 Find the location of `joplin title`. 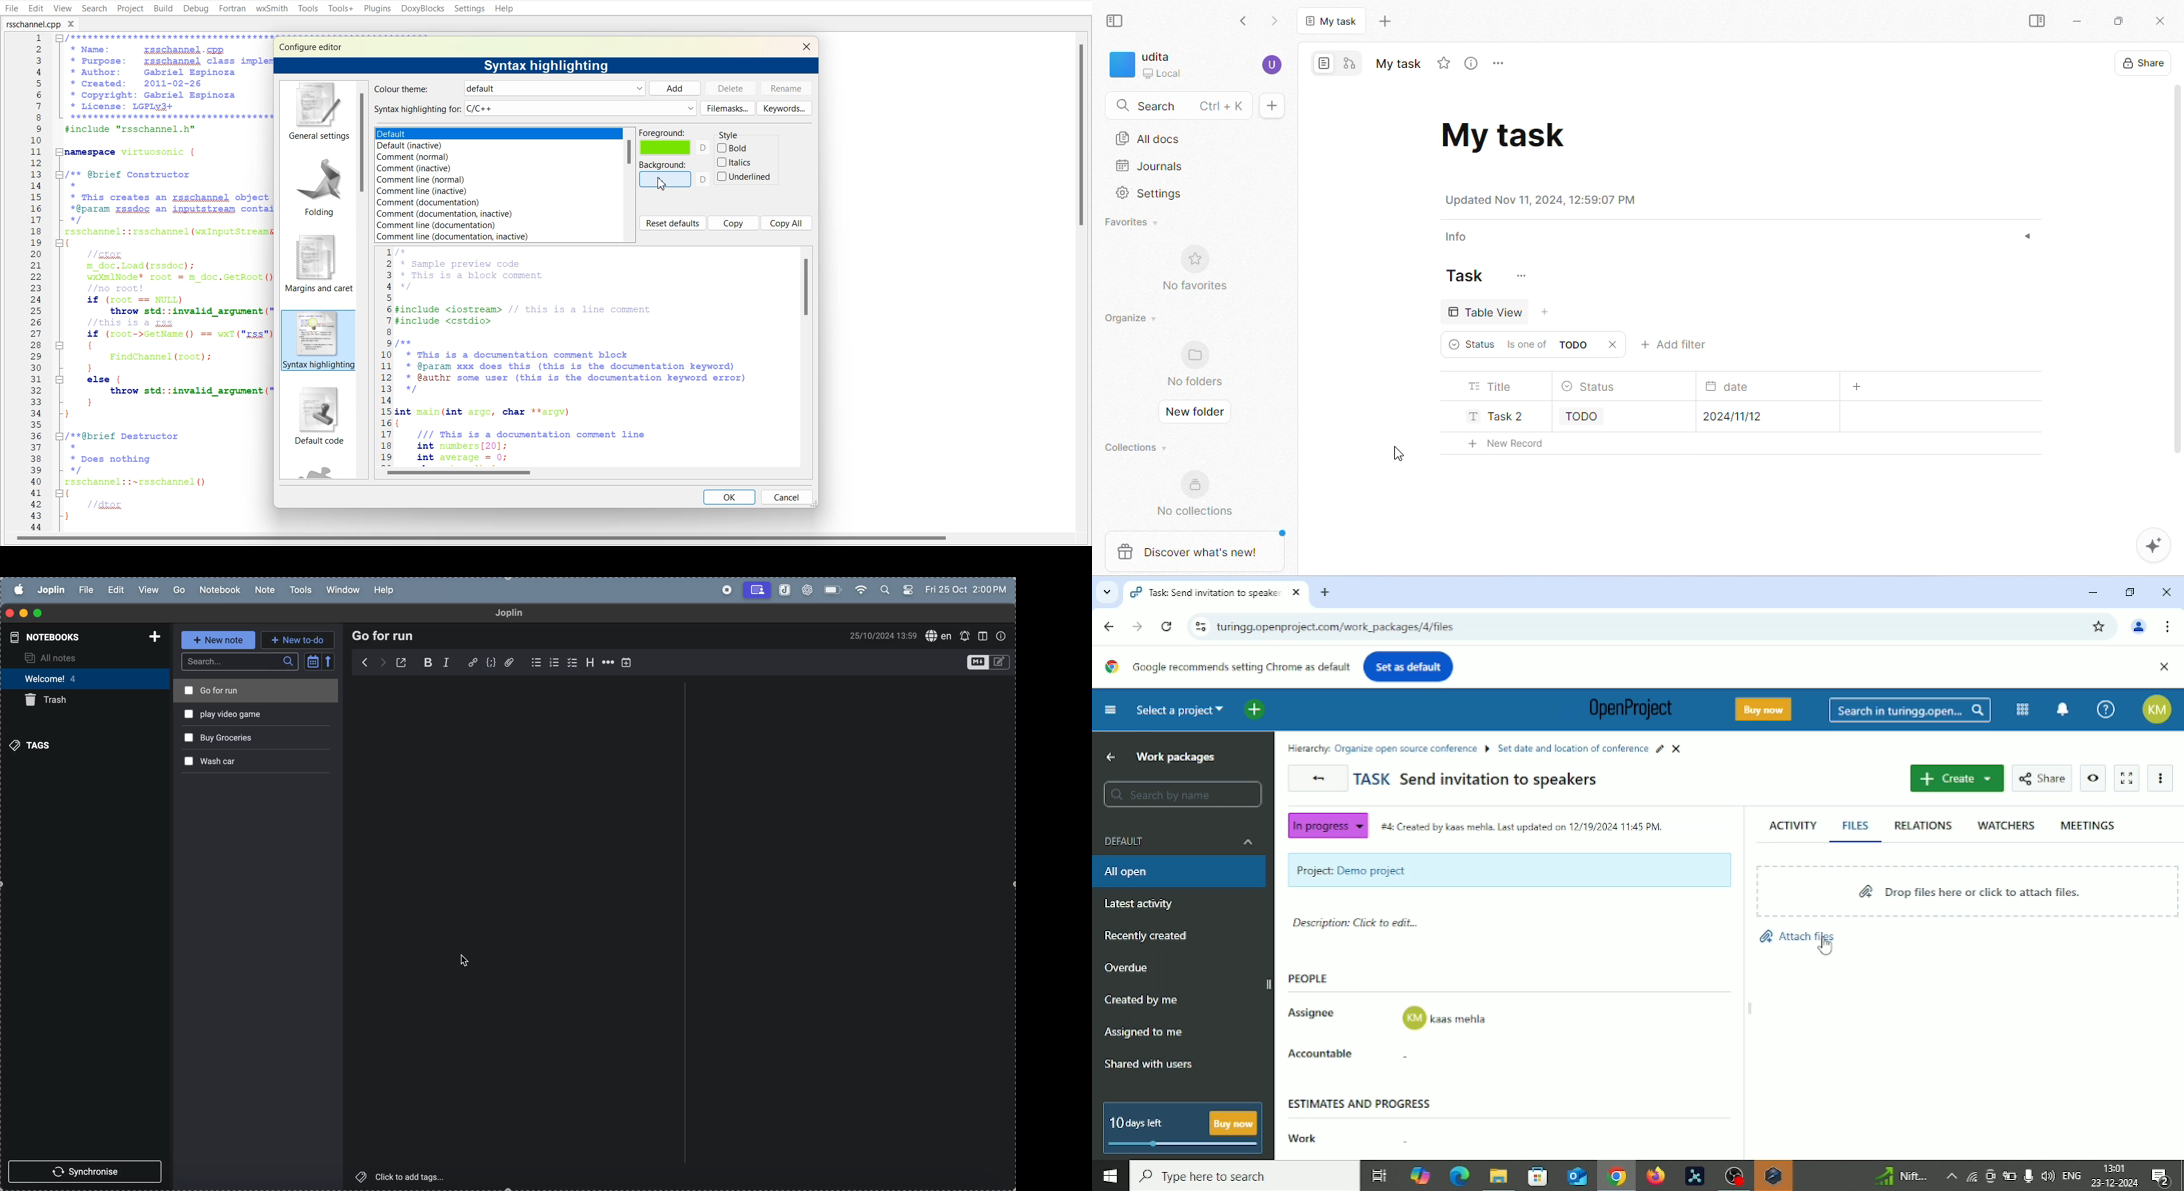

joplin title is located at coordinates (509, 613).